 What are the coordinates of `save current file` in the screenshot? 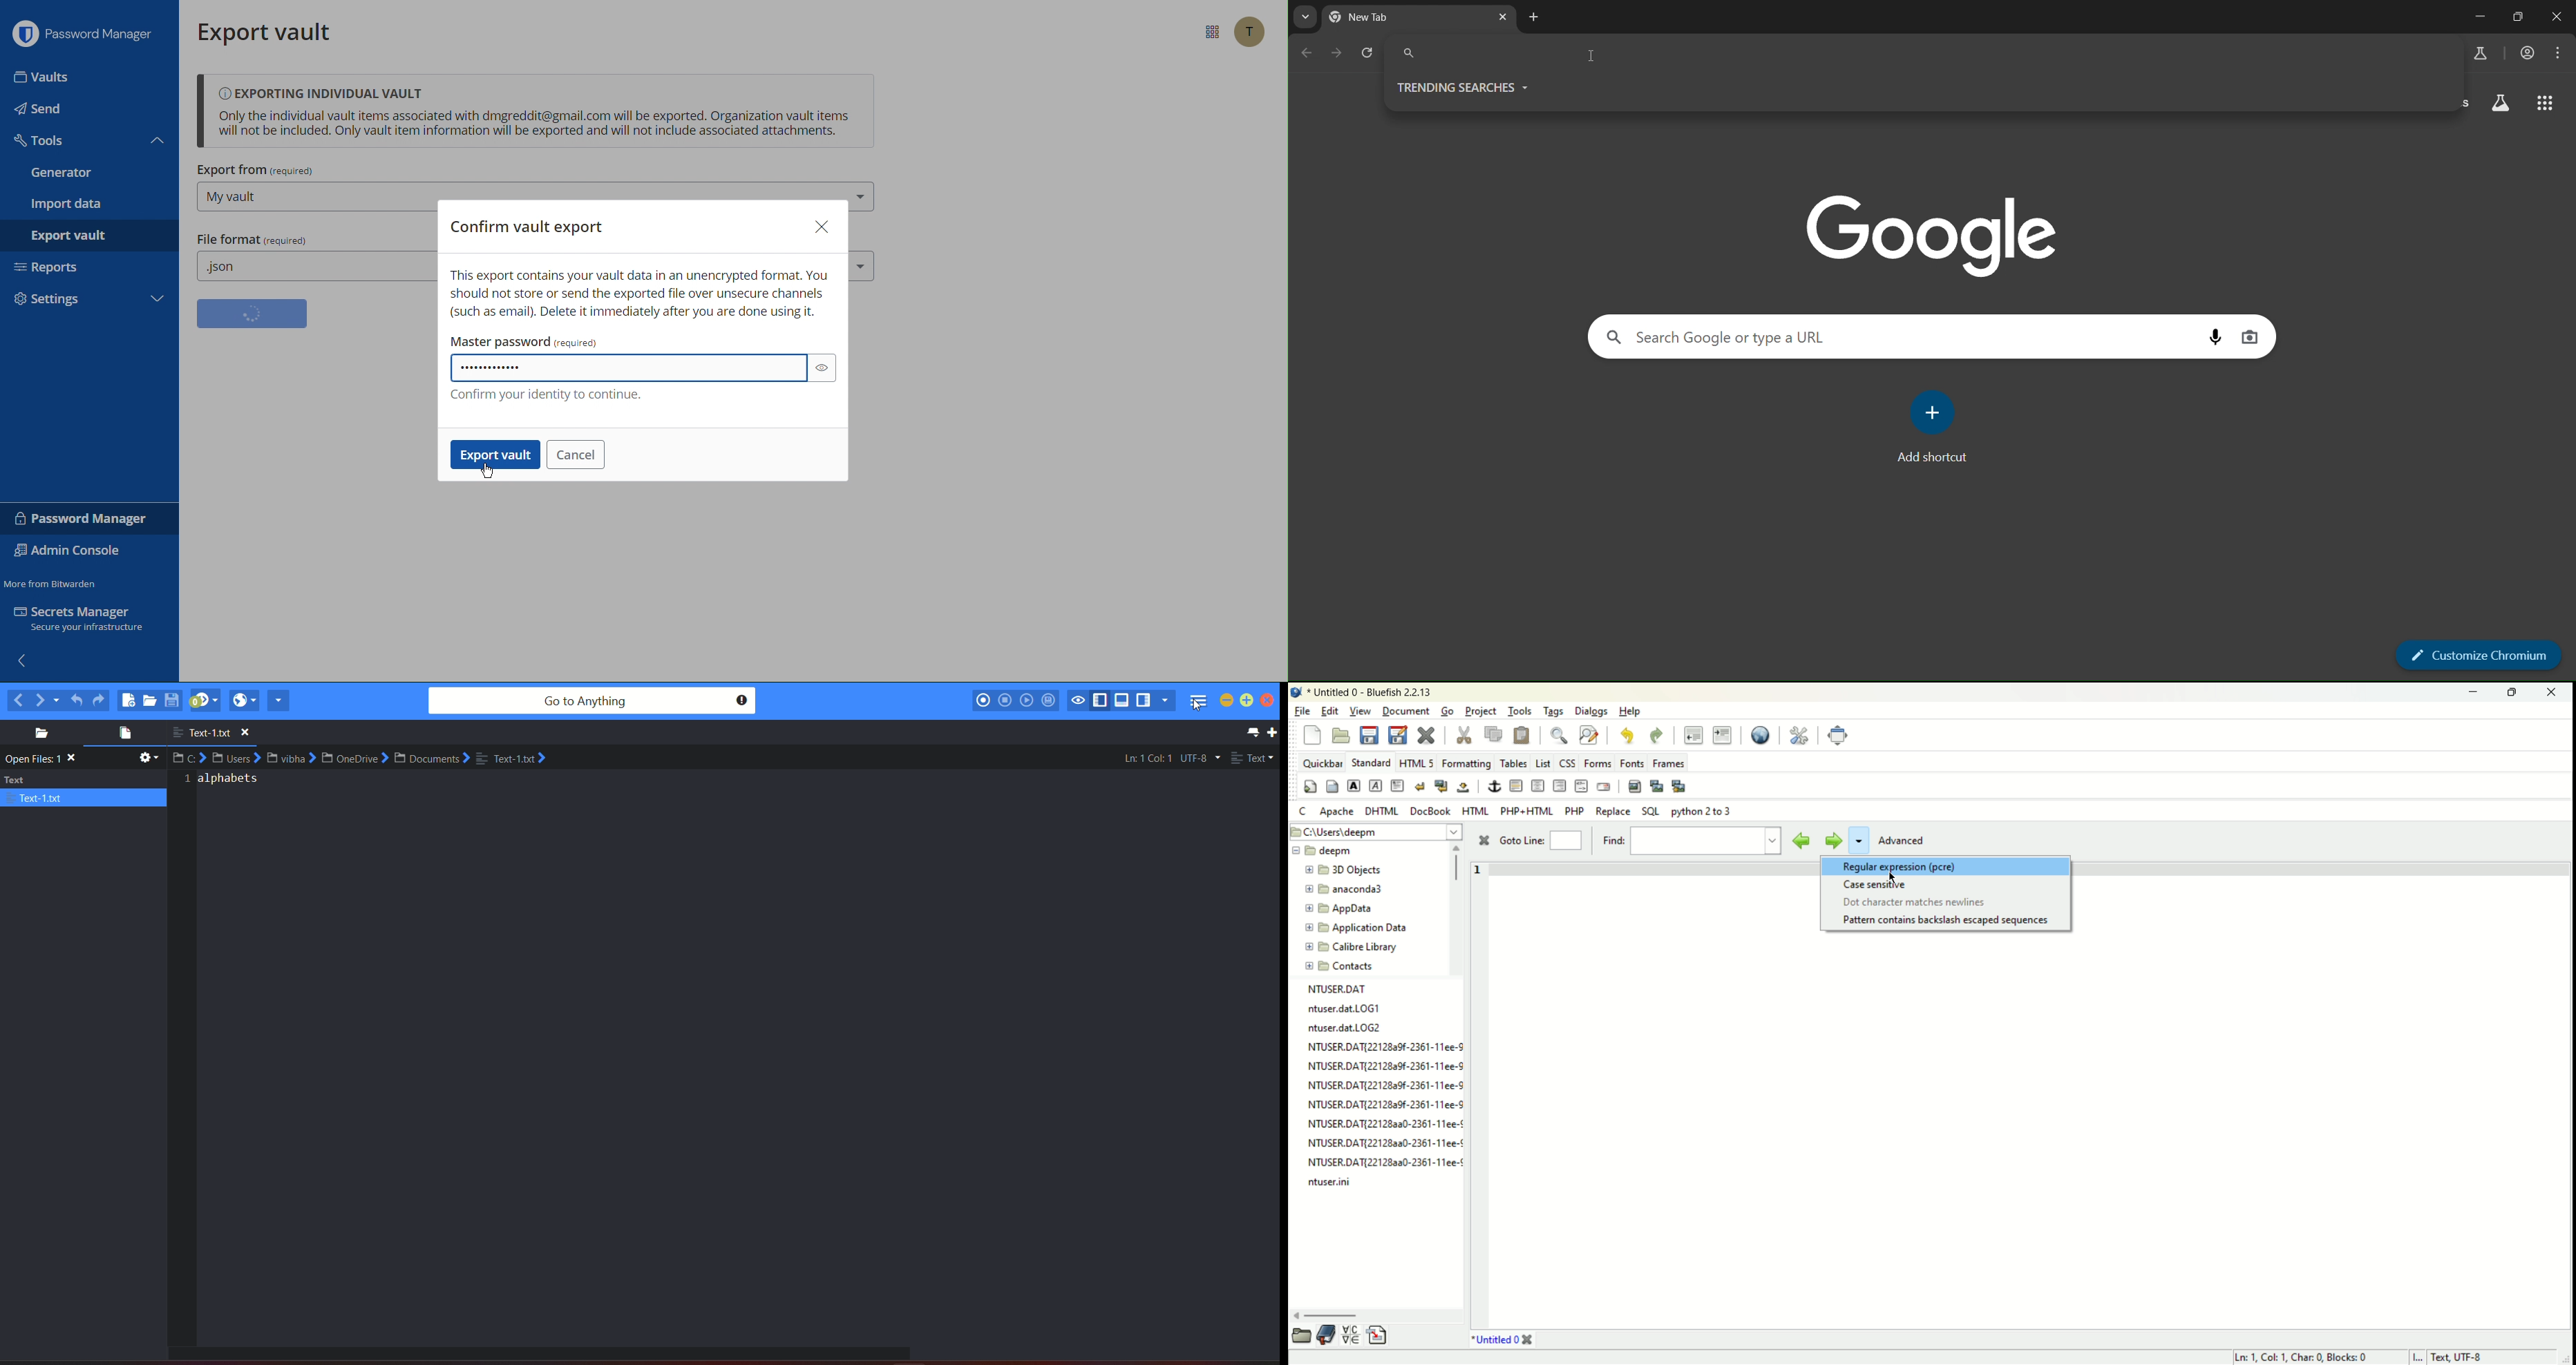 It's located at (1370, 734).